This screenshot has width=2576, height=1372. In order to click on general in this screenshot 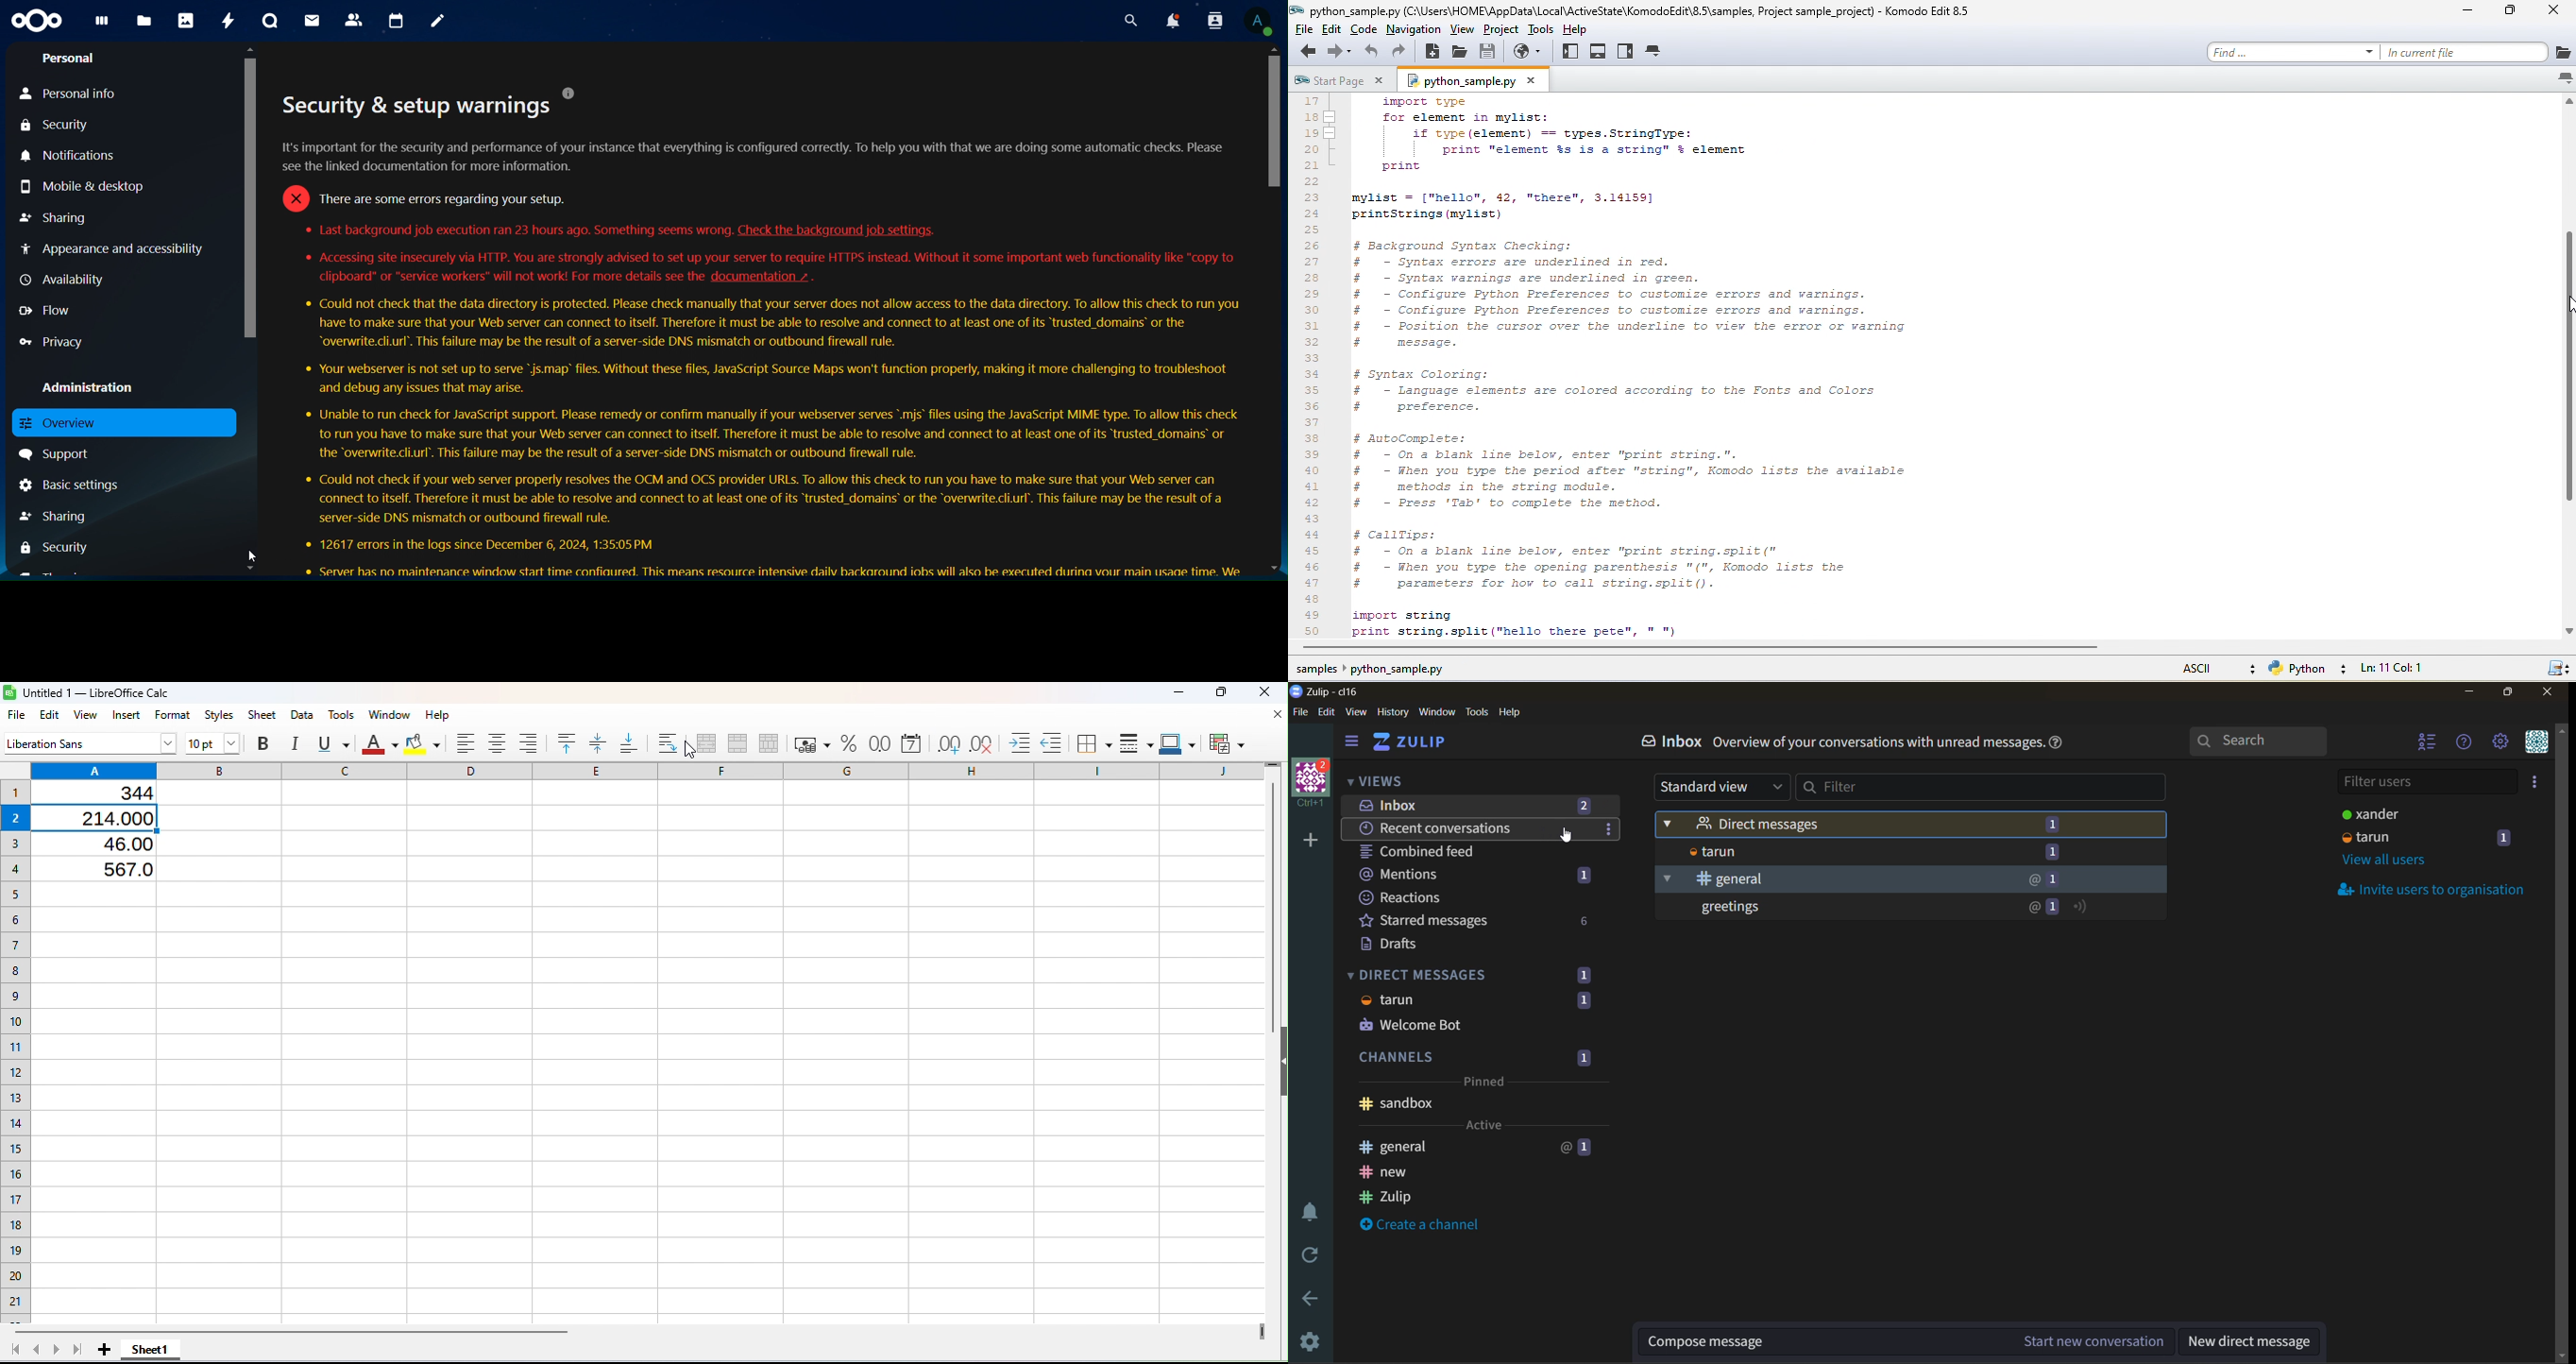, I will do `click(1839, 878)`.